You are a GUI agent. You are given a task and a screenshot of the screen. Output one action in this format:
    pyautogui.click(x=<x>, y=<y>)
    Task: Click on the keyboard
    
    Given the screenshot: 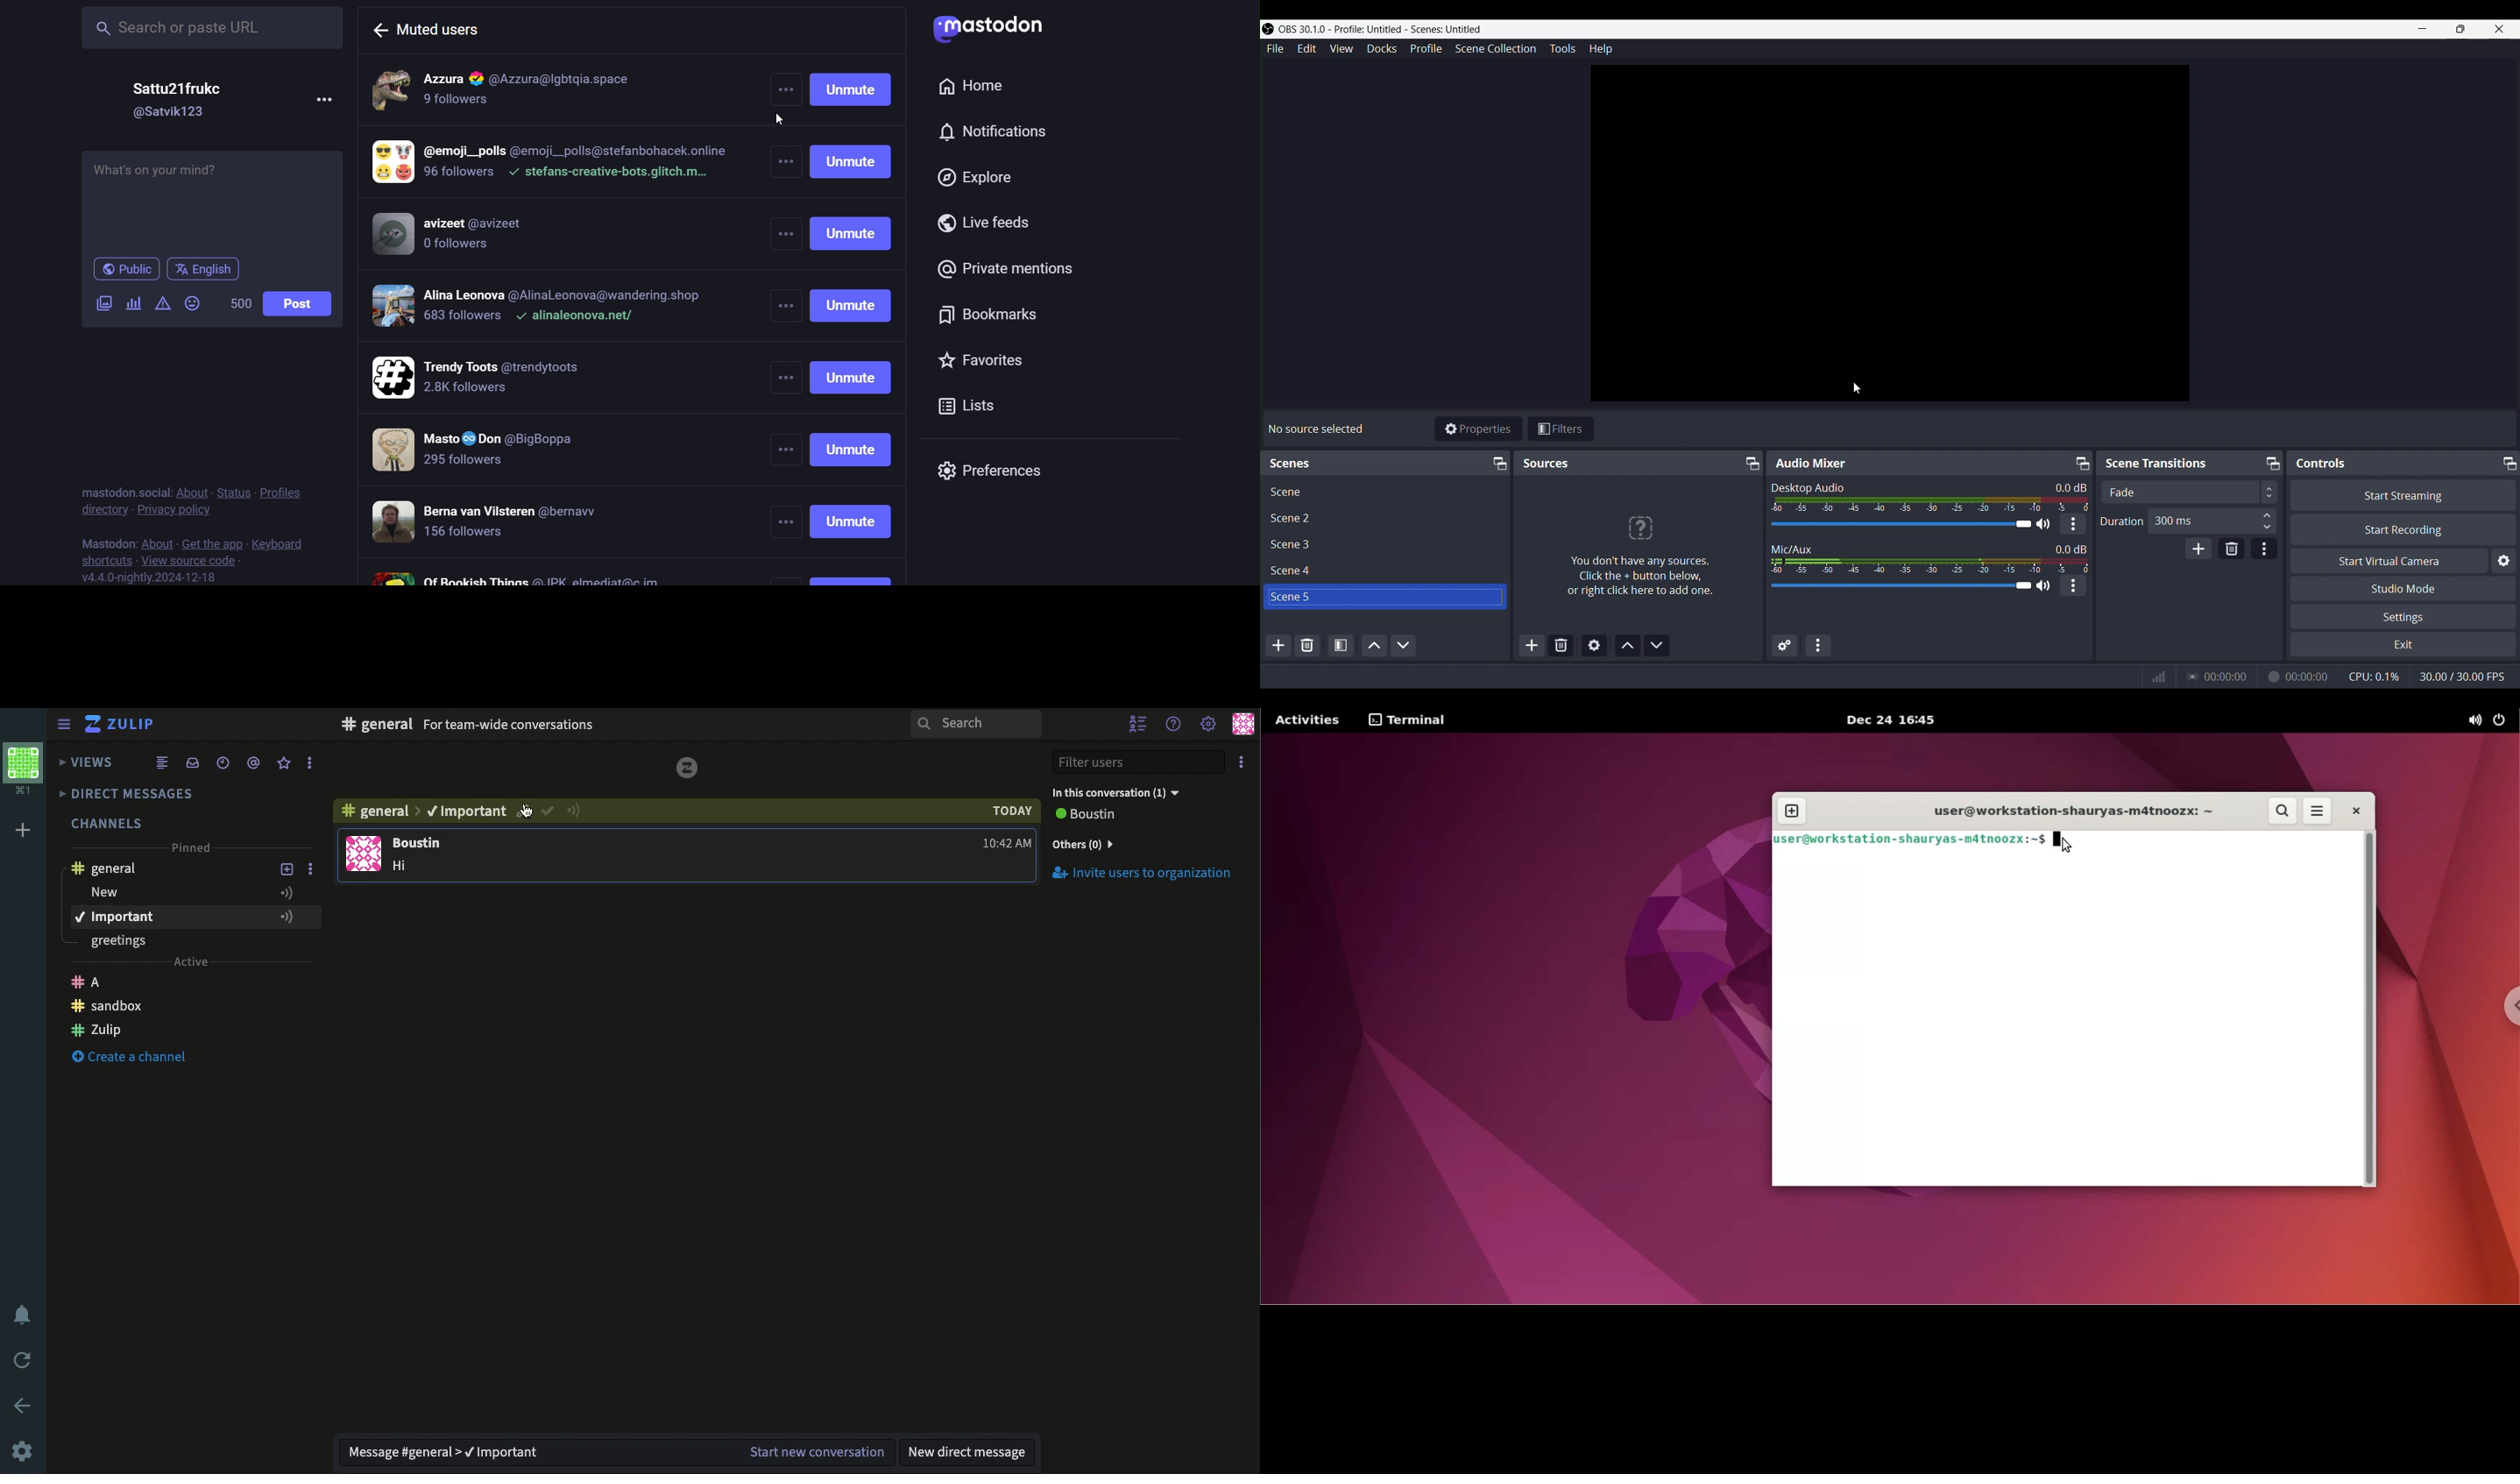 What is the action you would take?
    pyautogui.click(x=286, y=544)
    